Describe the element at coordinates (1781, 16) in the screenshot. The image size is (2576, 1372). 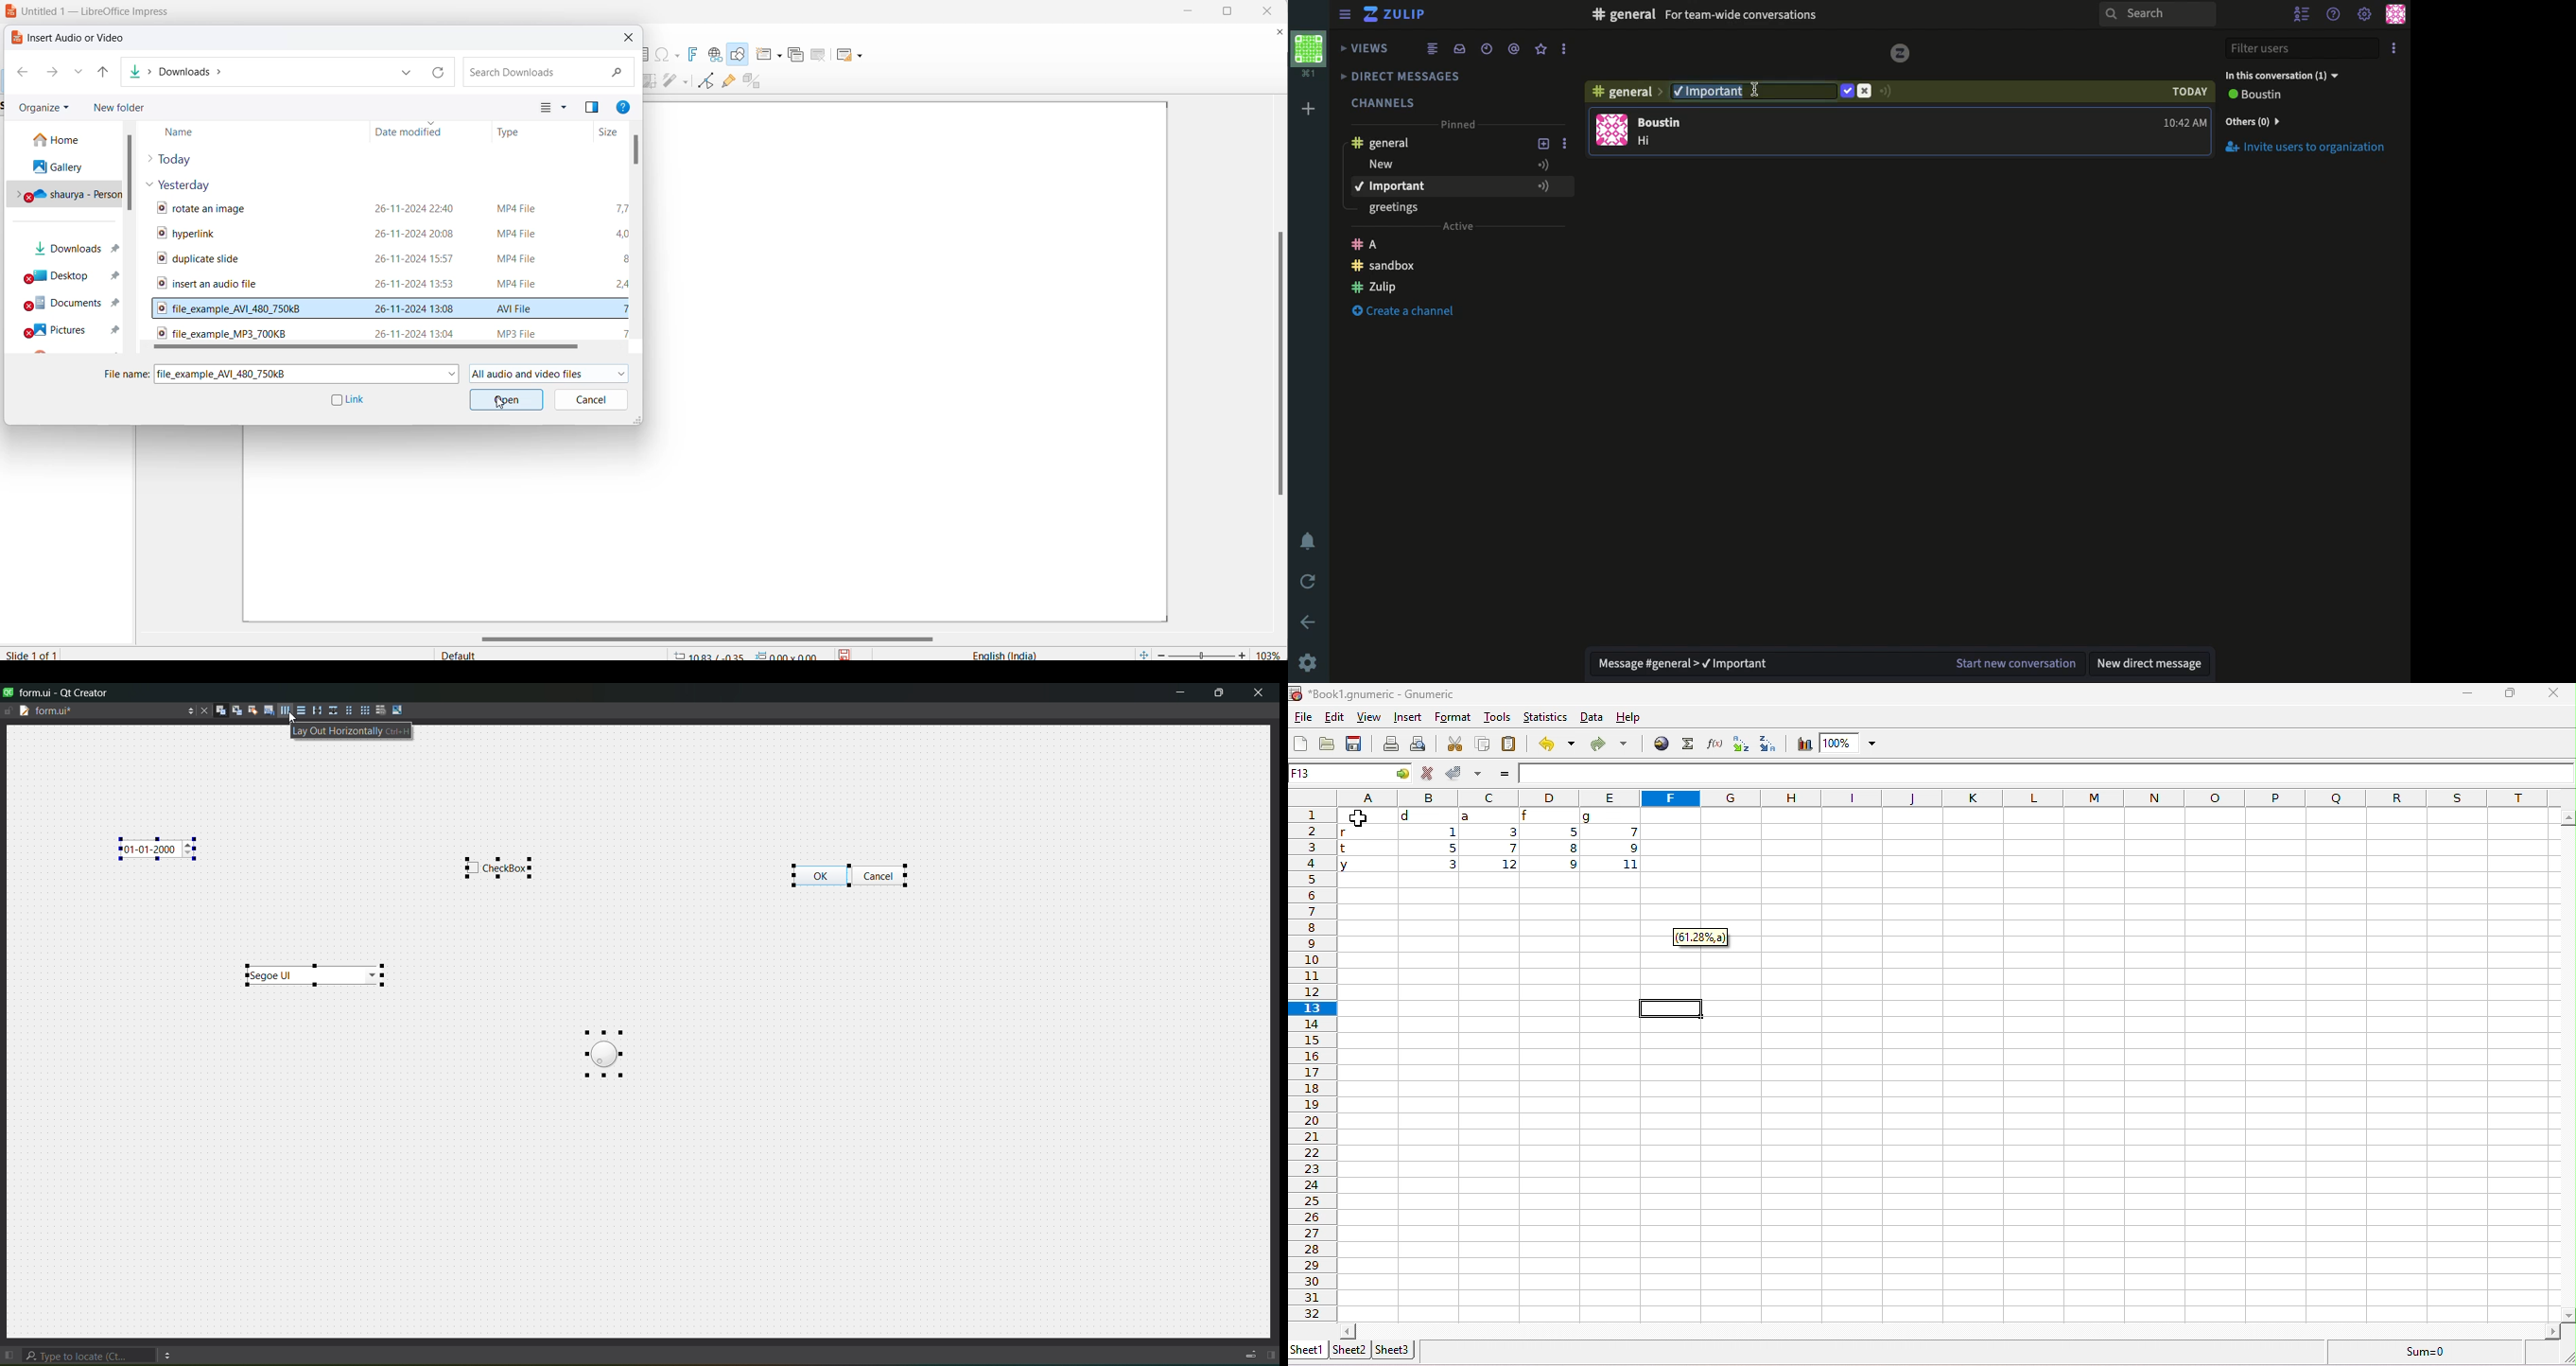
I see `Inbox` at that location.